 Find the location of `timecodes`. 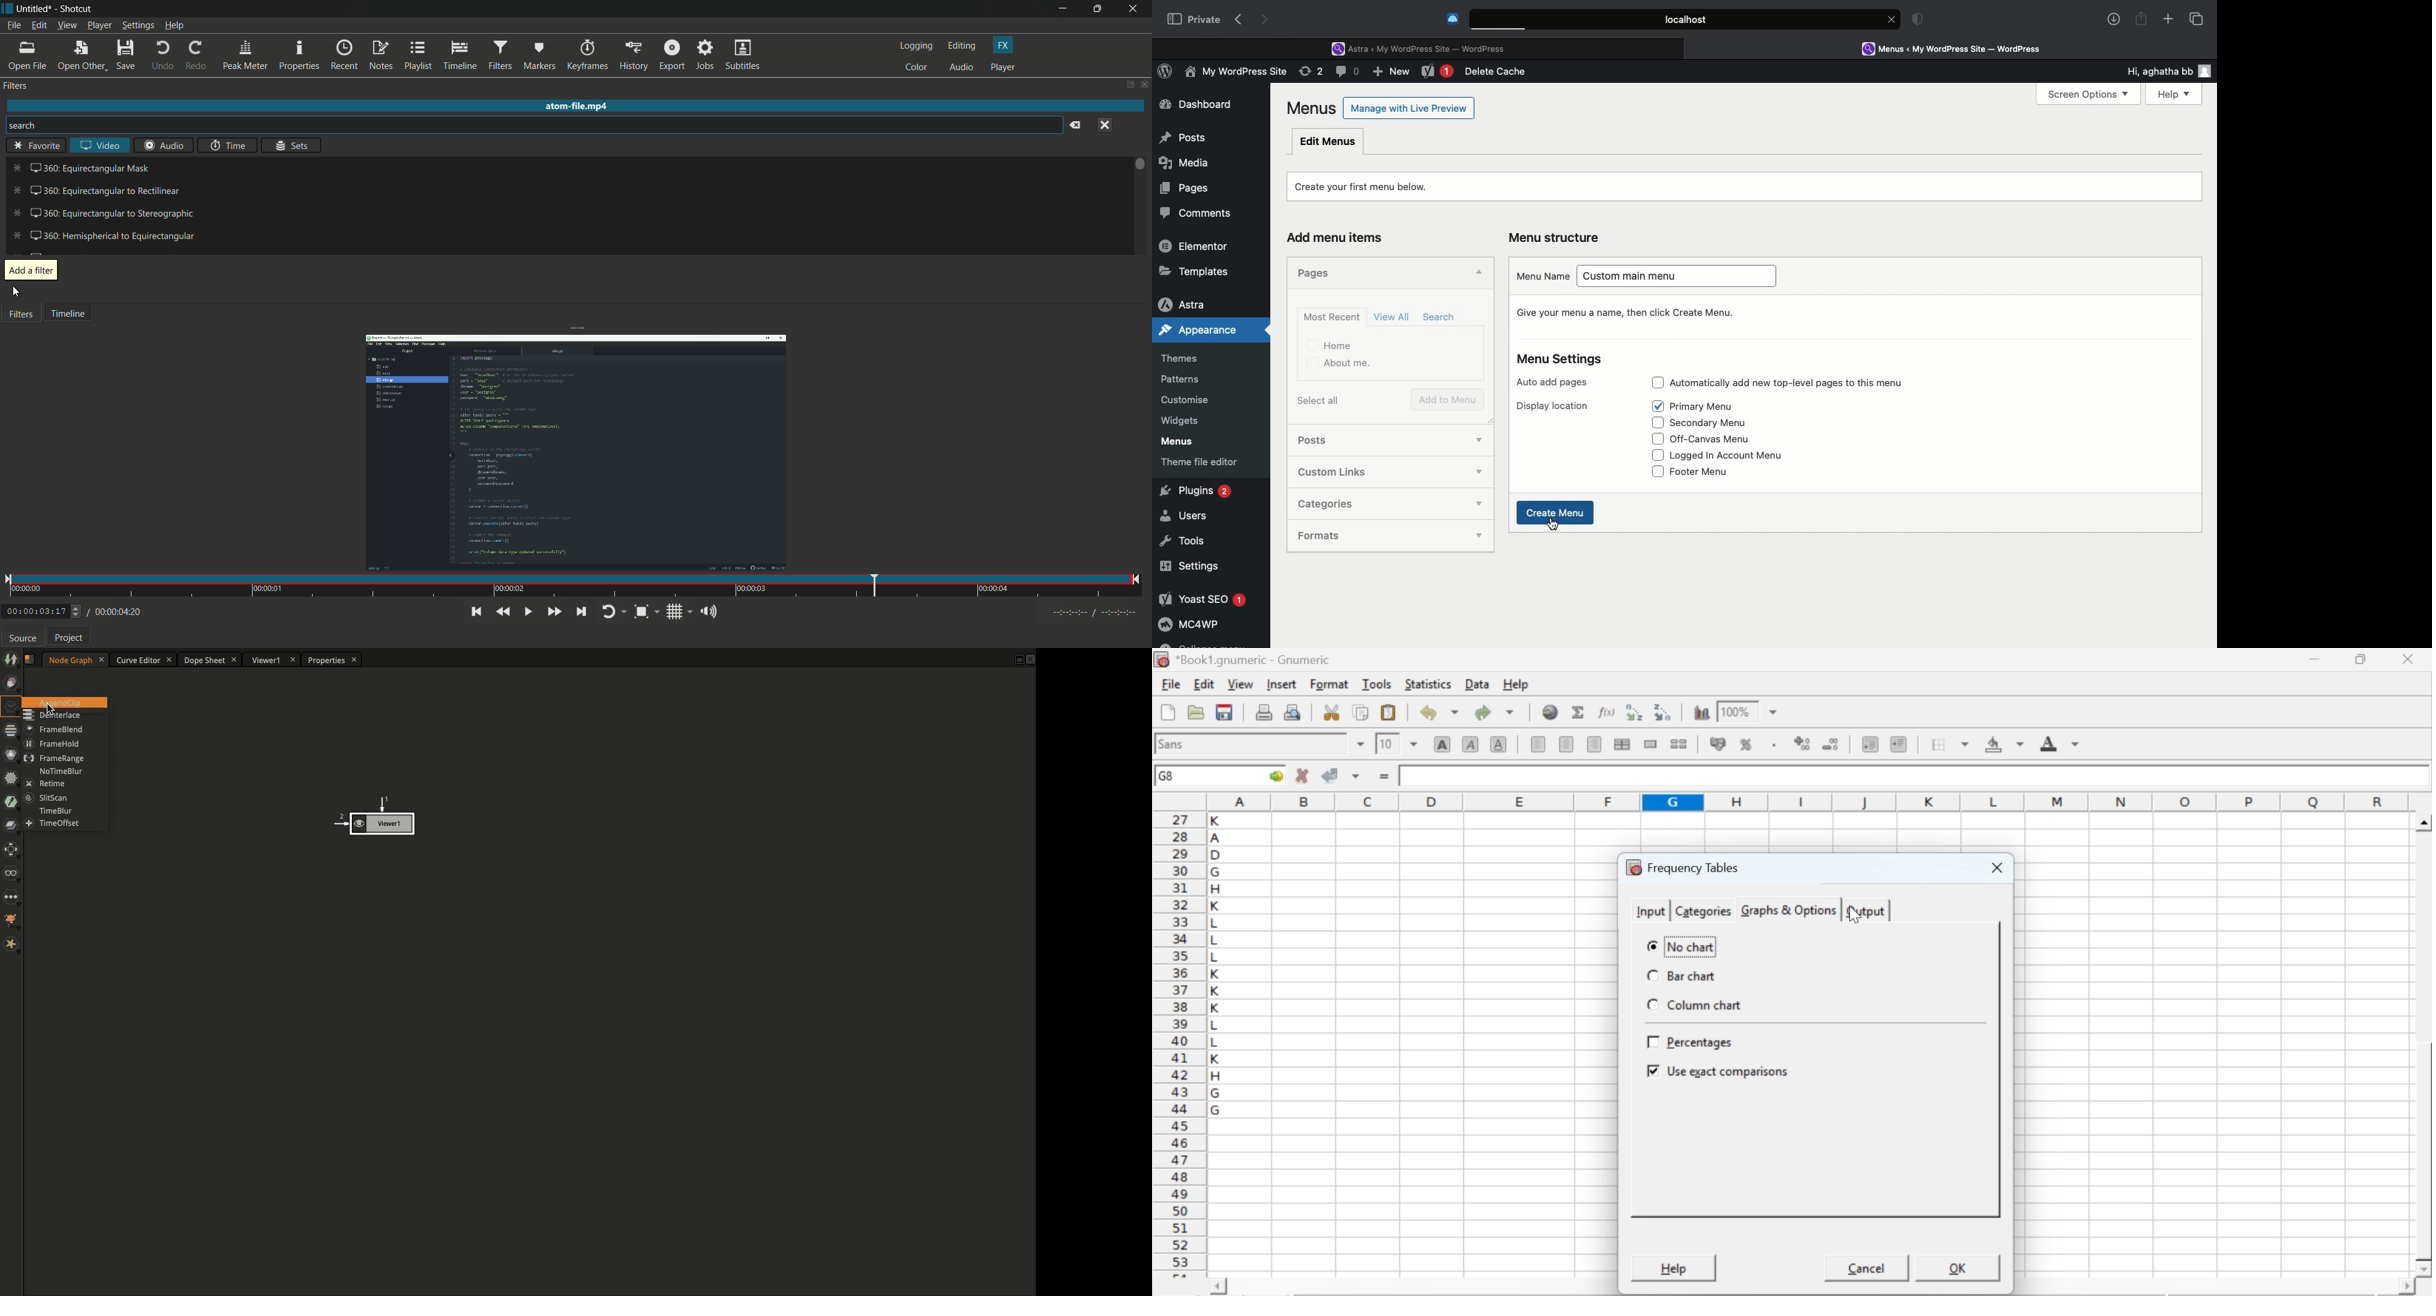

timecodes is located at coordinates (1096, 614).